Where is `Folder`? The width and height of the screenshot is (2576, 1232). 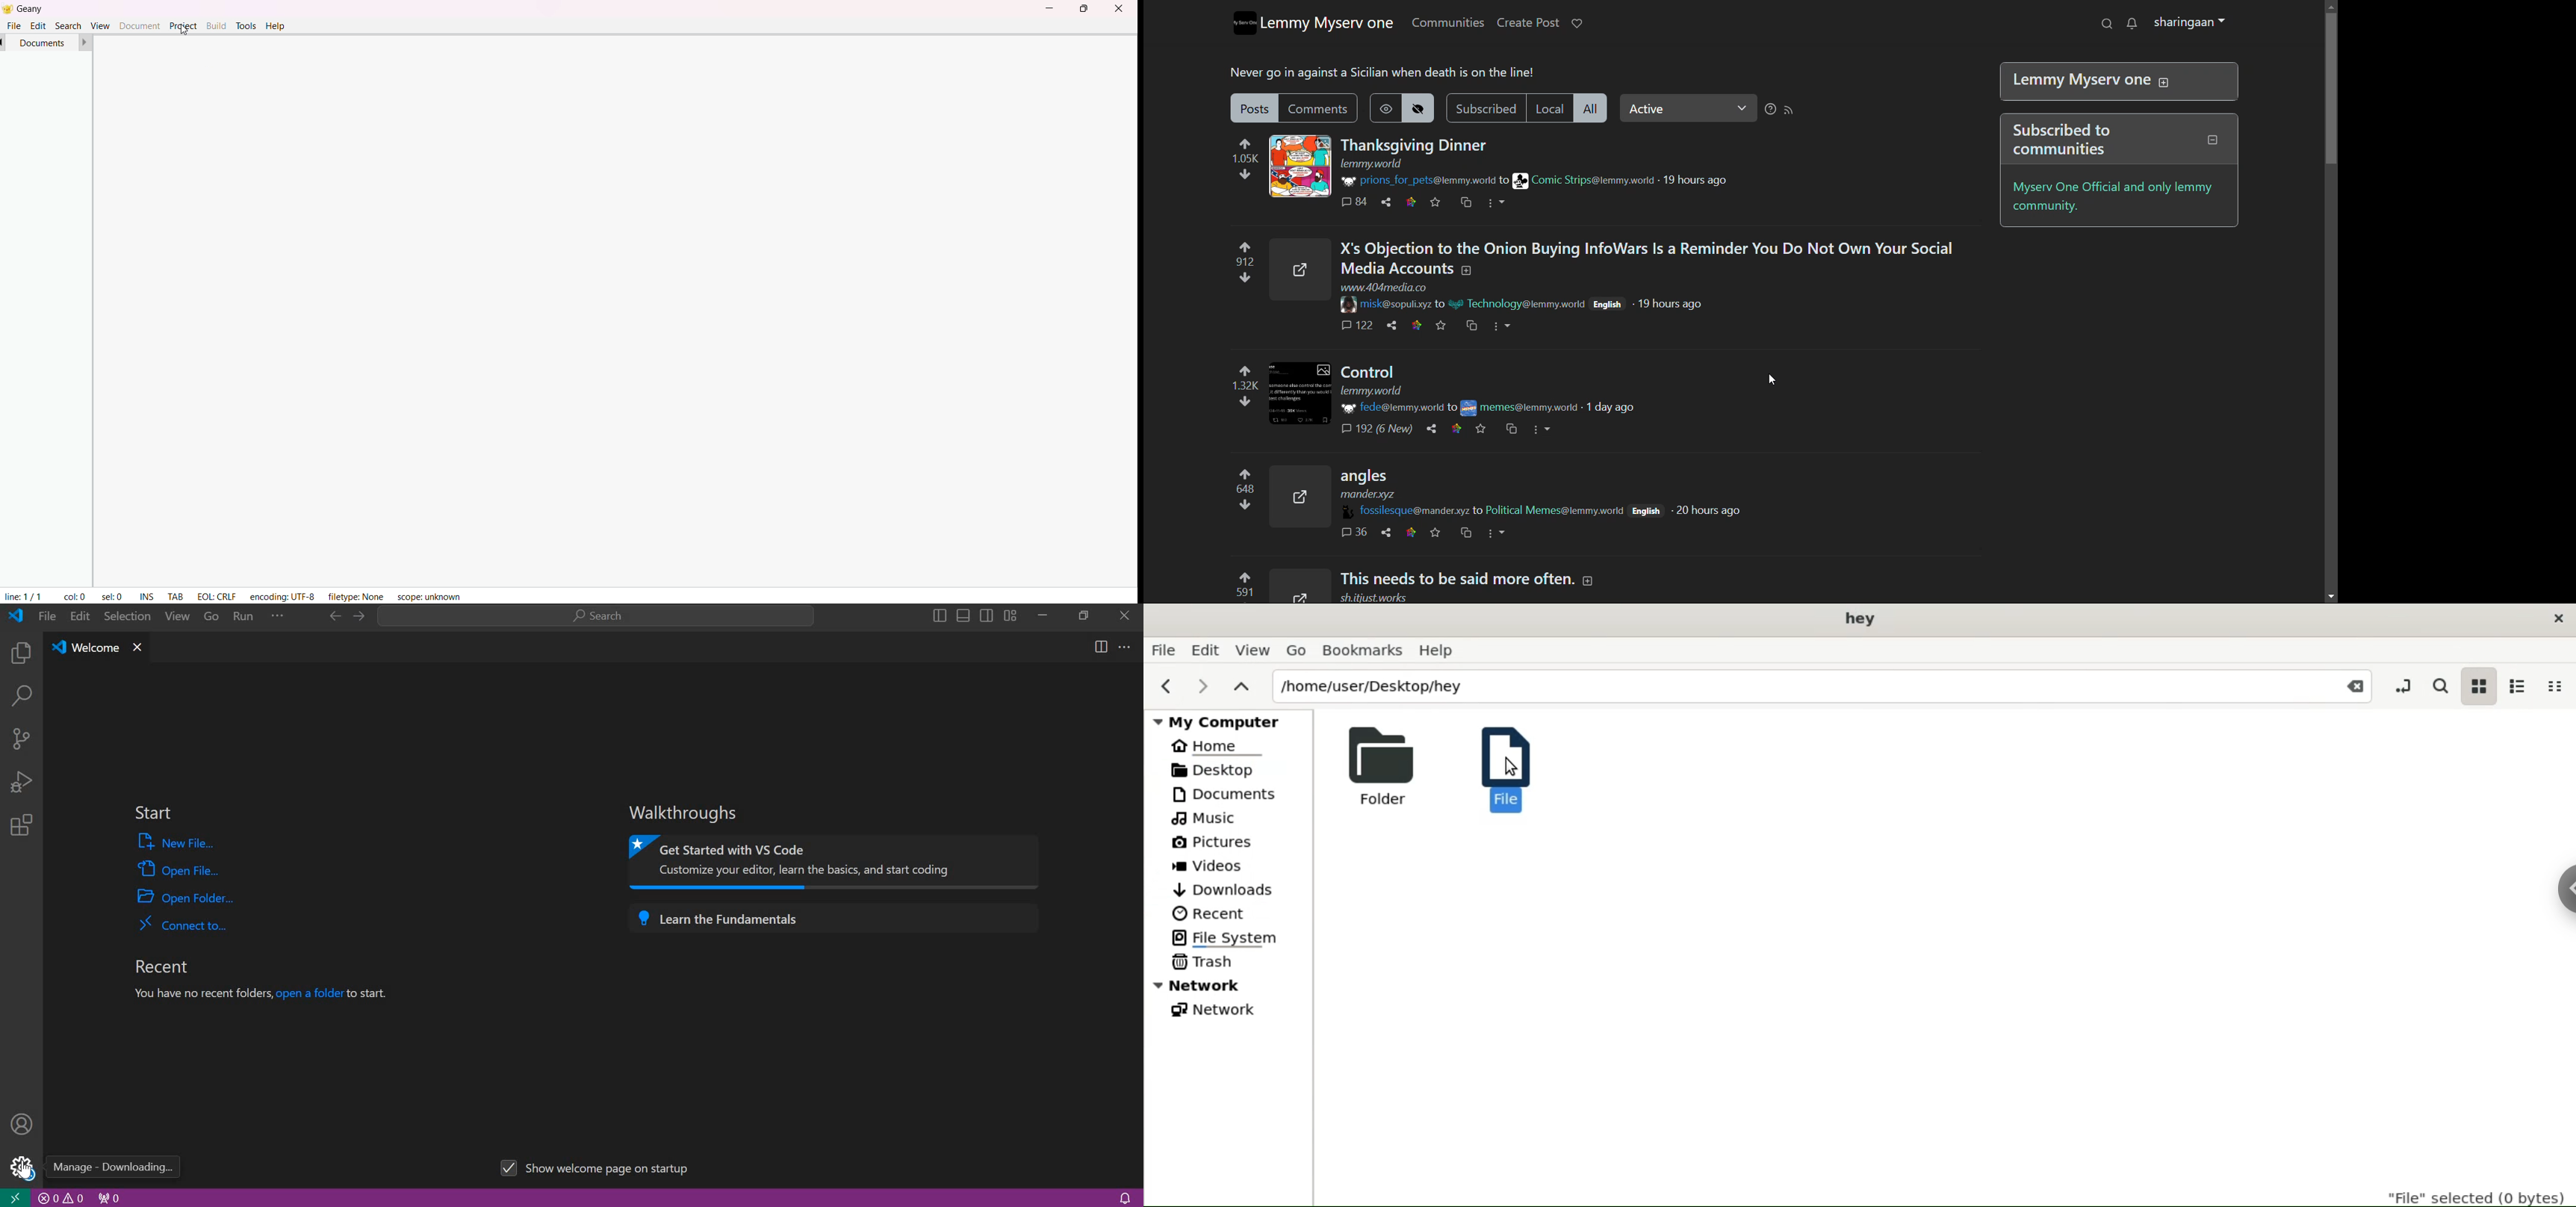
Folder is located at coordinates (1387, 766).